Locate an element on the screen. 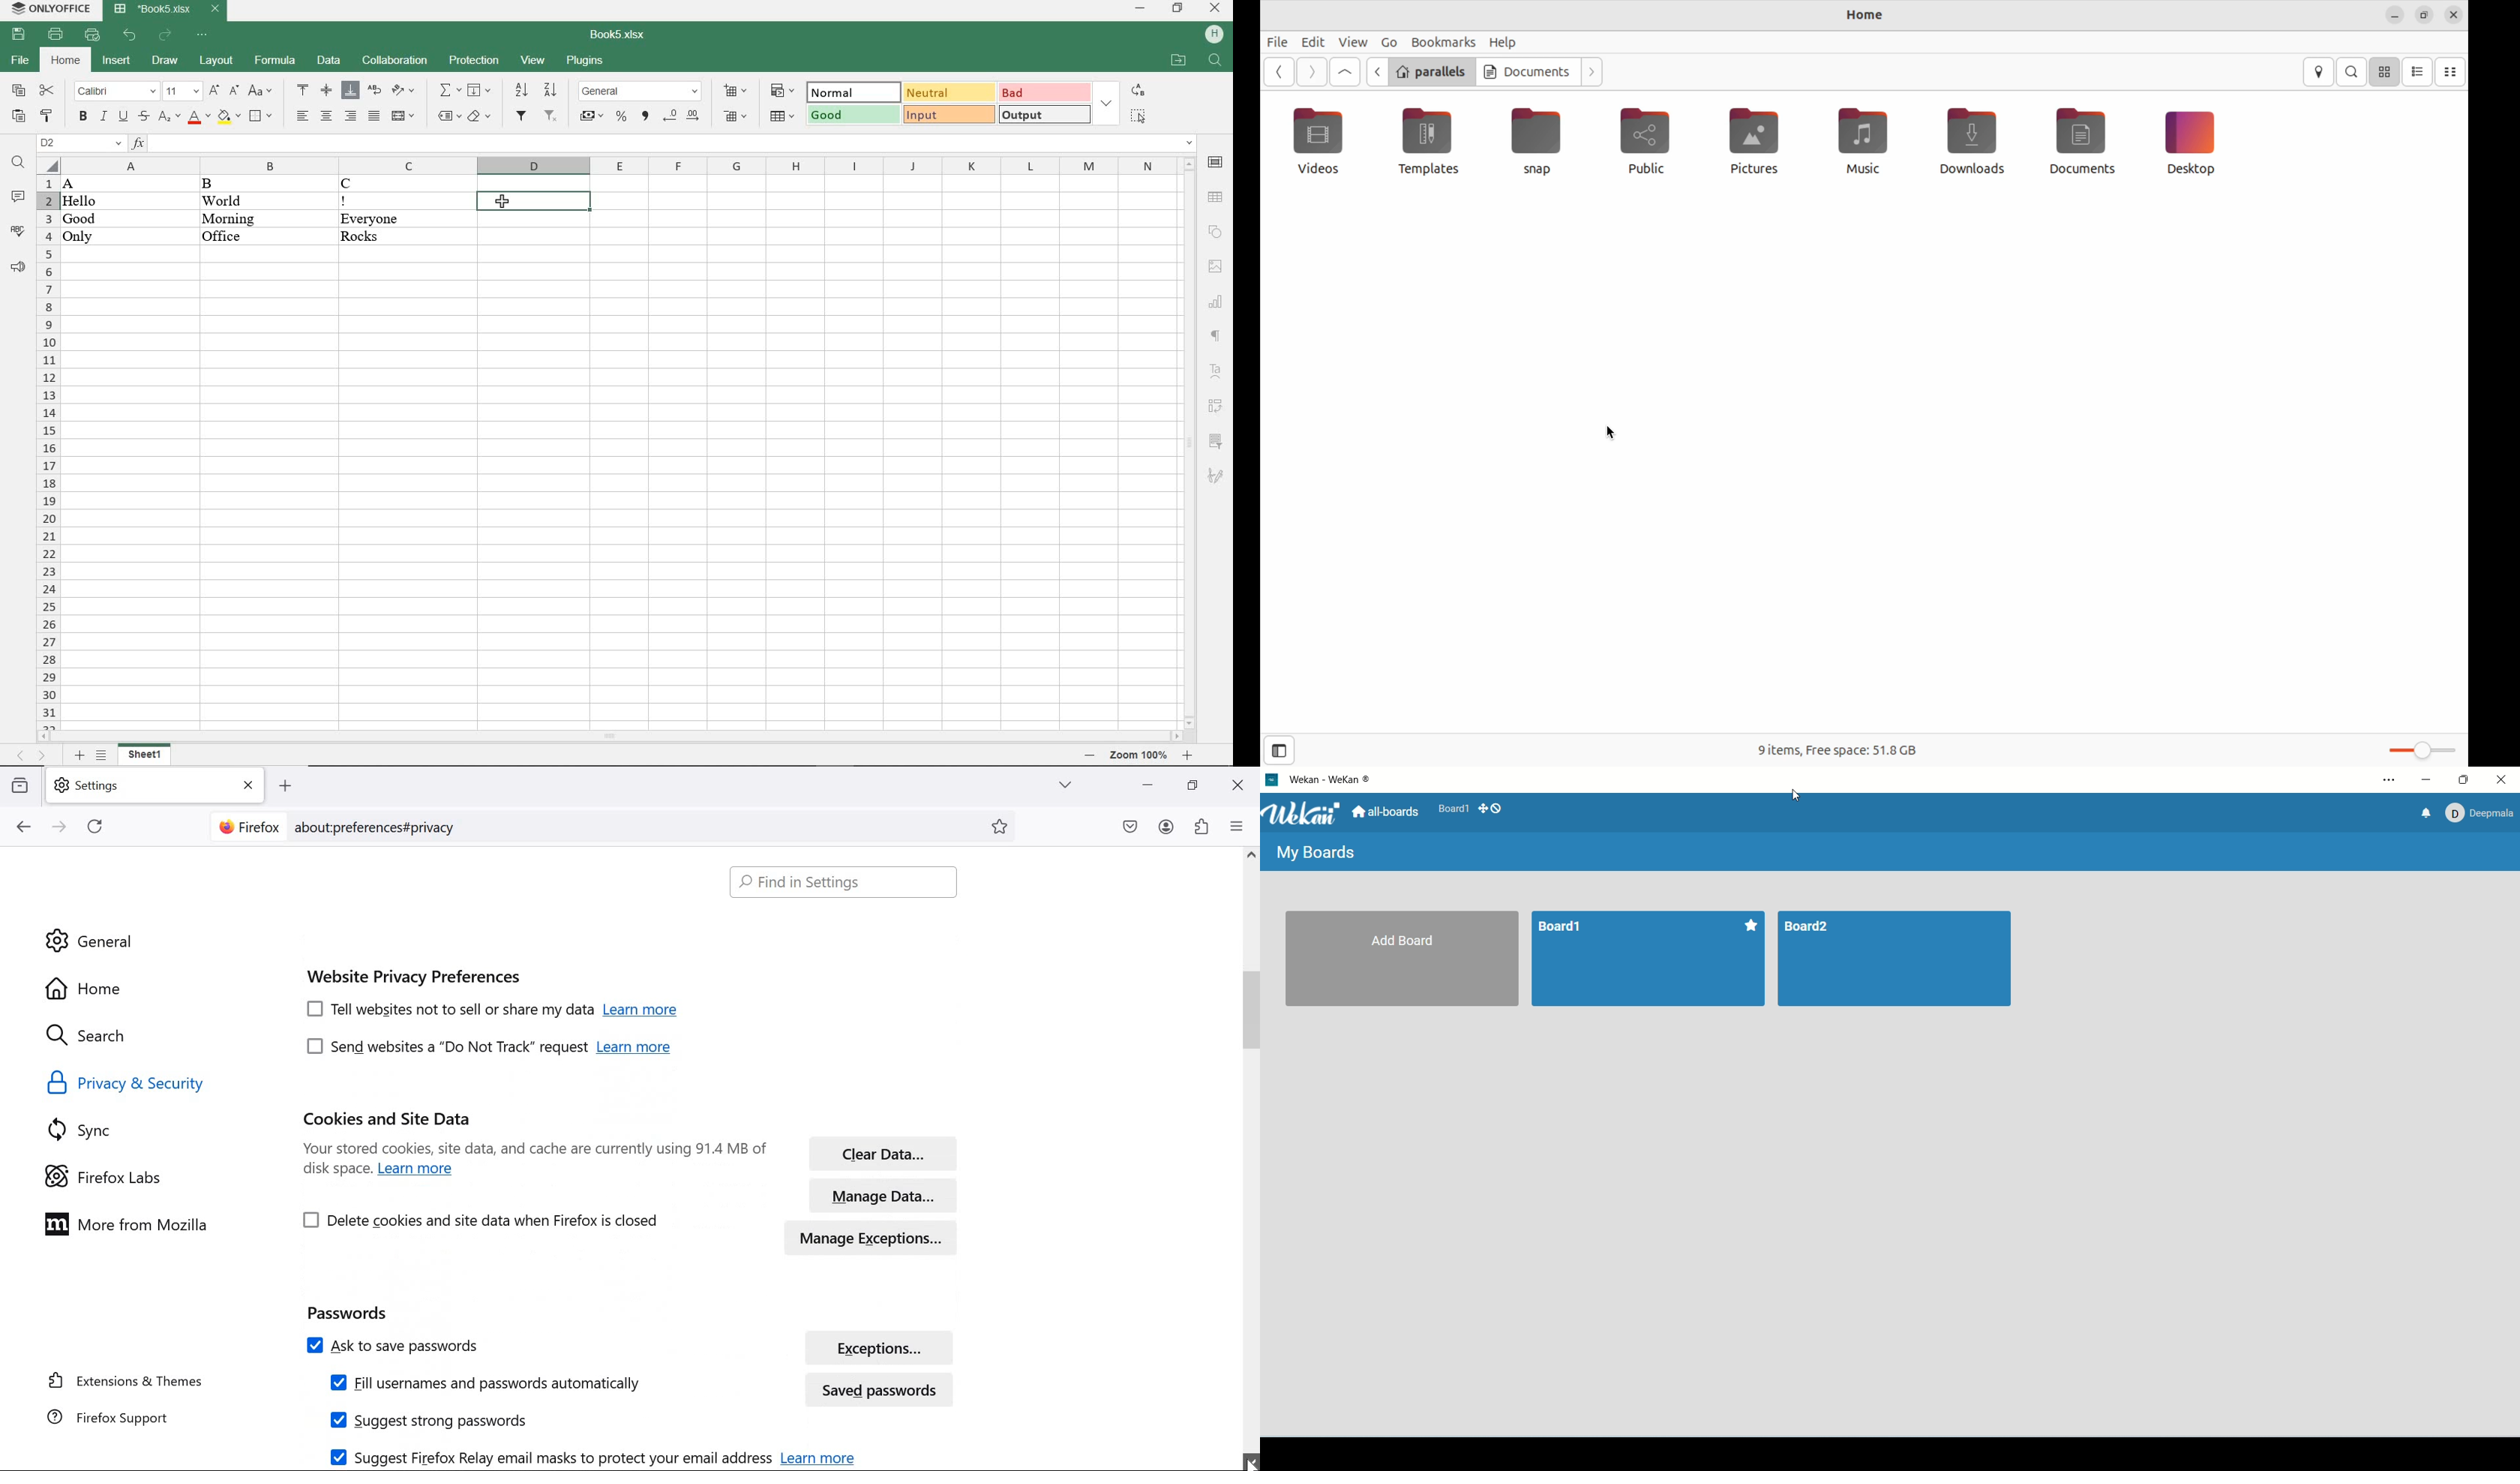 This screenshot has height=1484, width=2520. CUT is located at coordinates (48, 91).